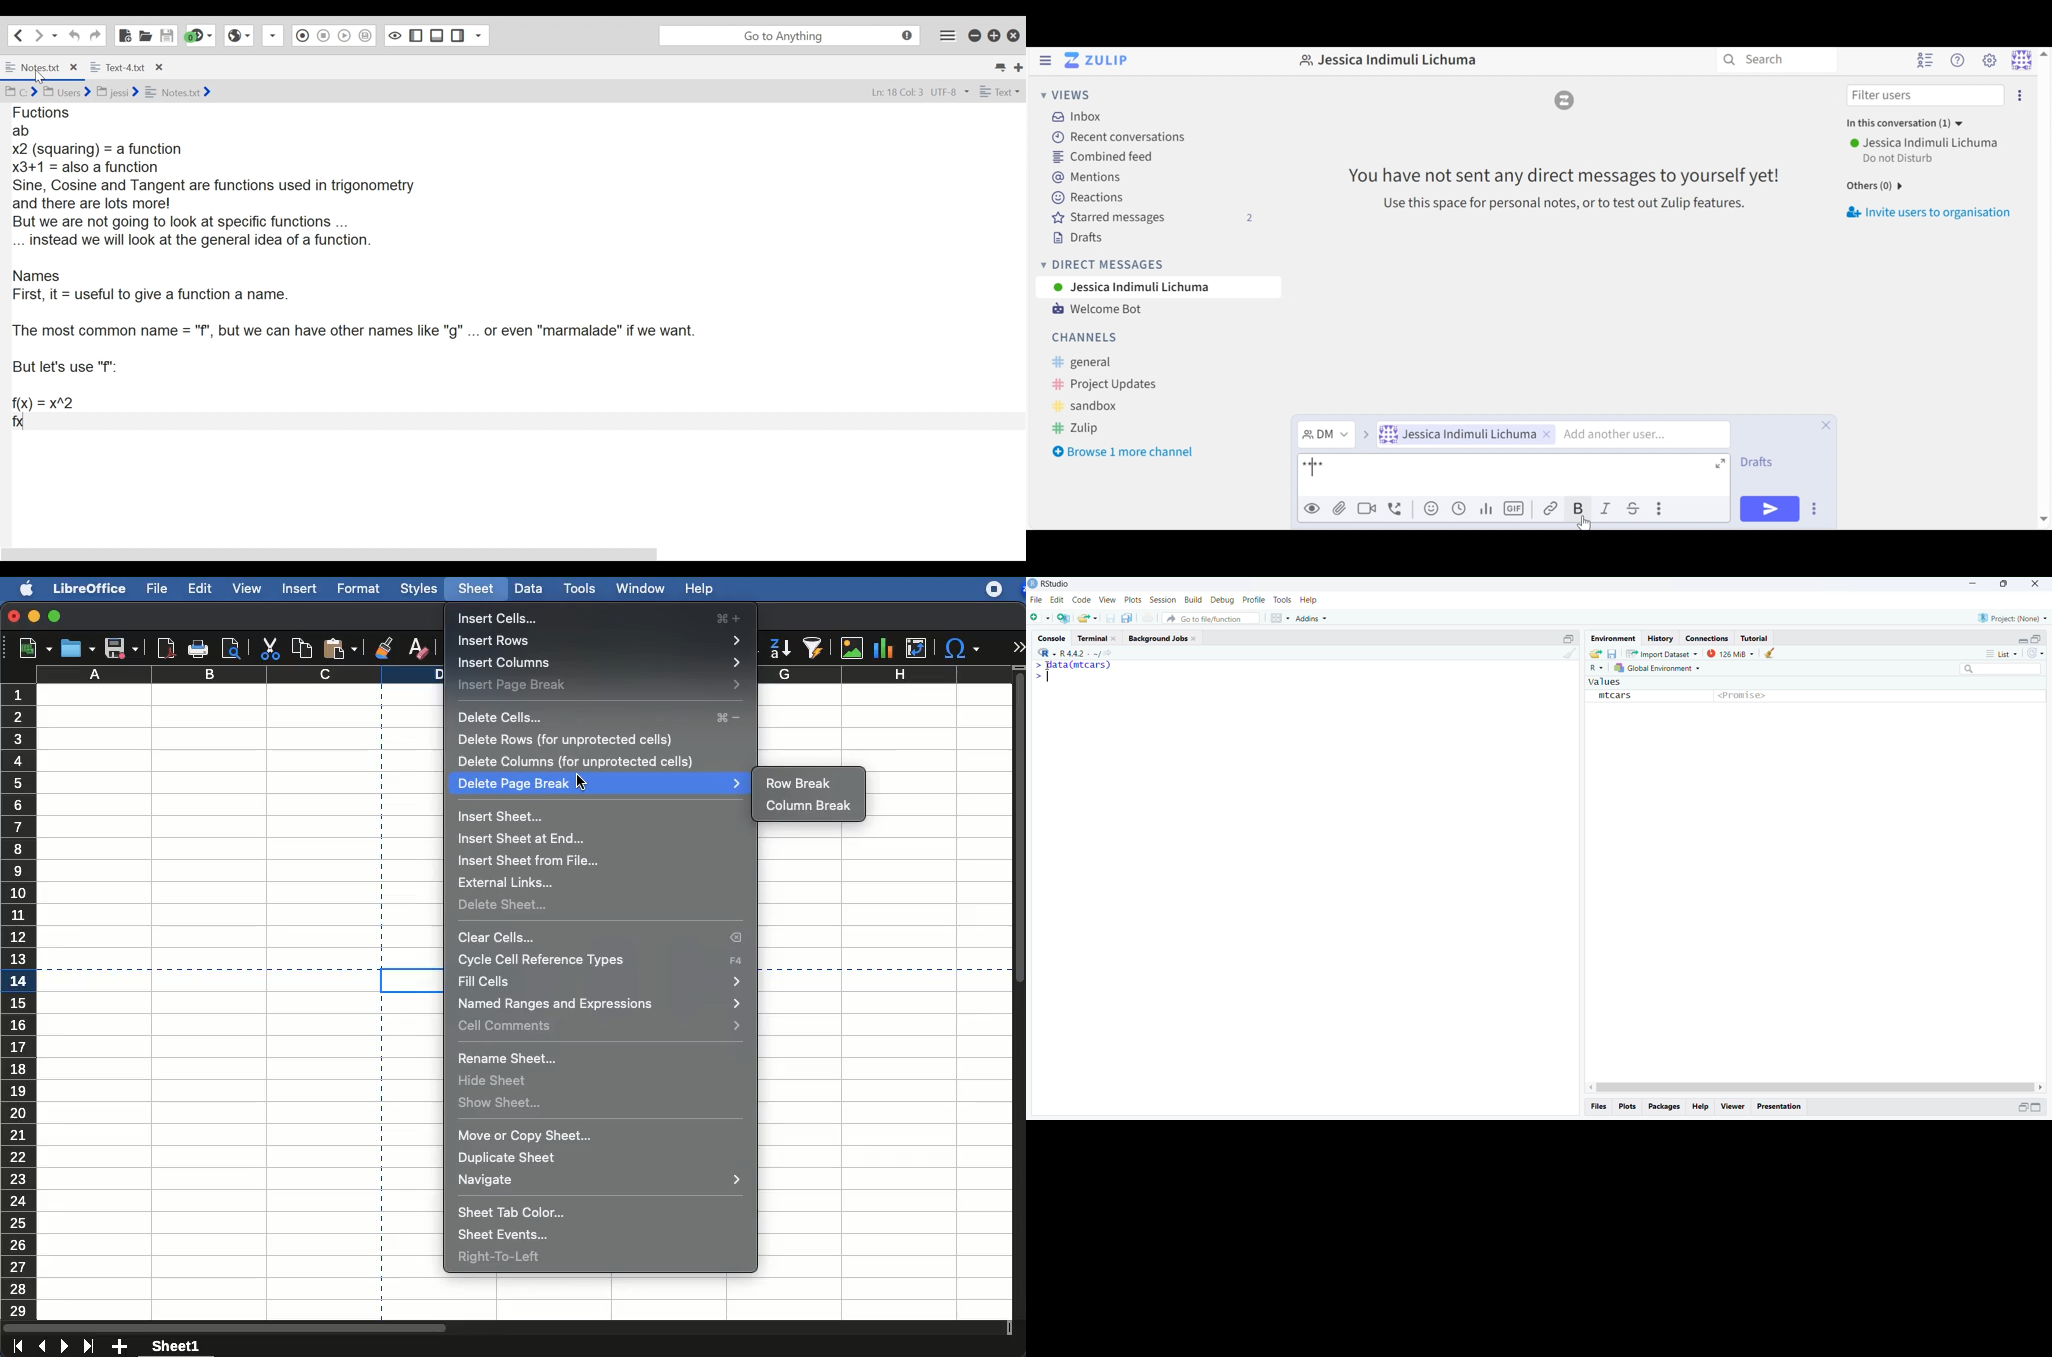  What do you see at coordinates (1778, 1108) in the screenshot?
I see `Presentation` at bounding box center [1778, 1108].